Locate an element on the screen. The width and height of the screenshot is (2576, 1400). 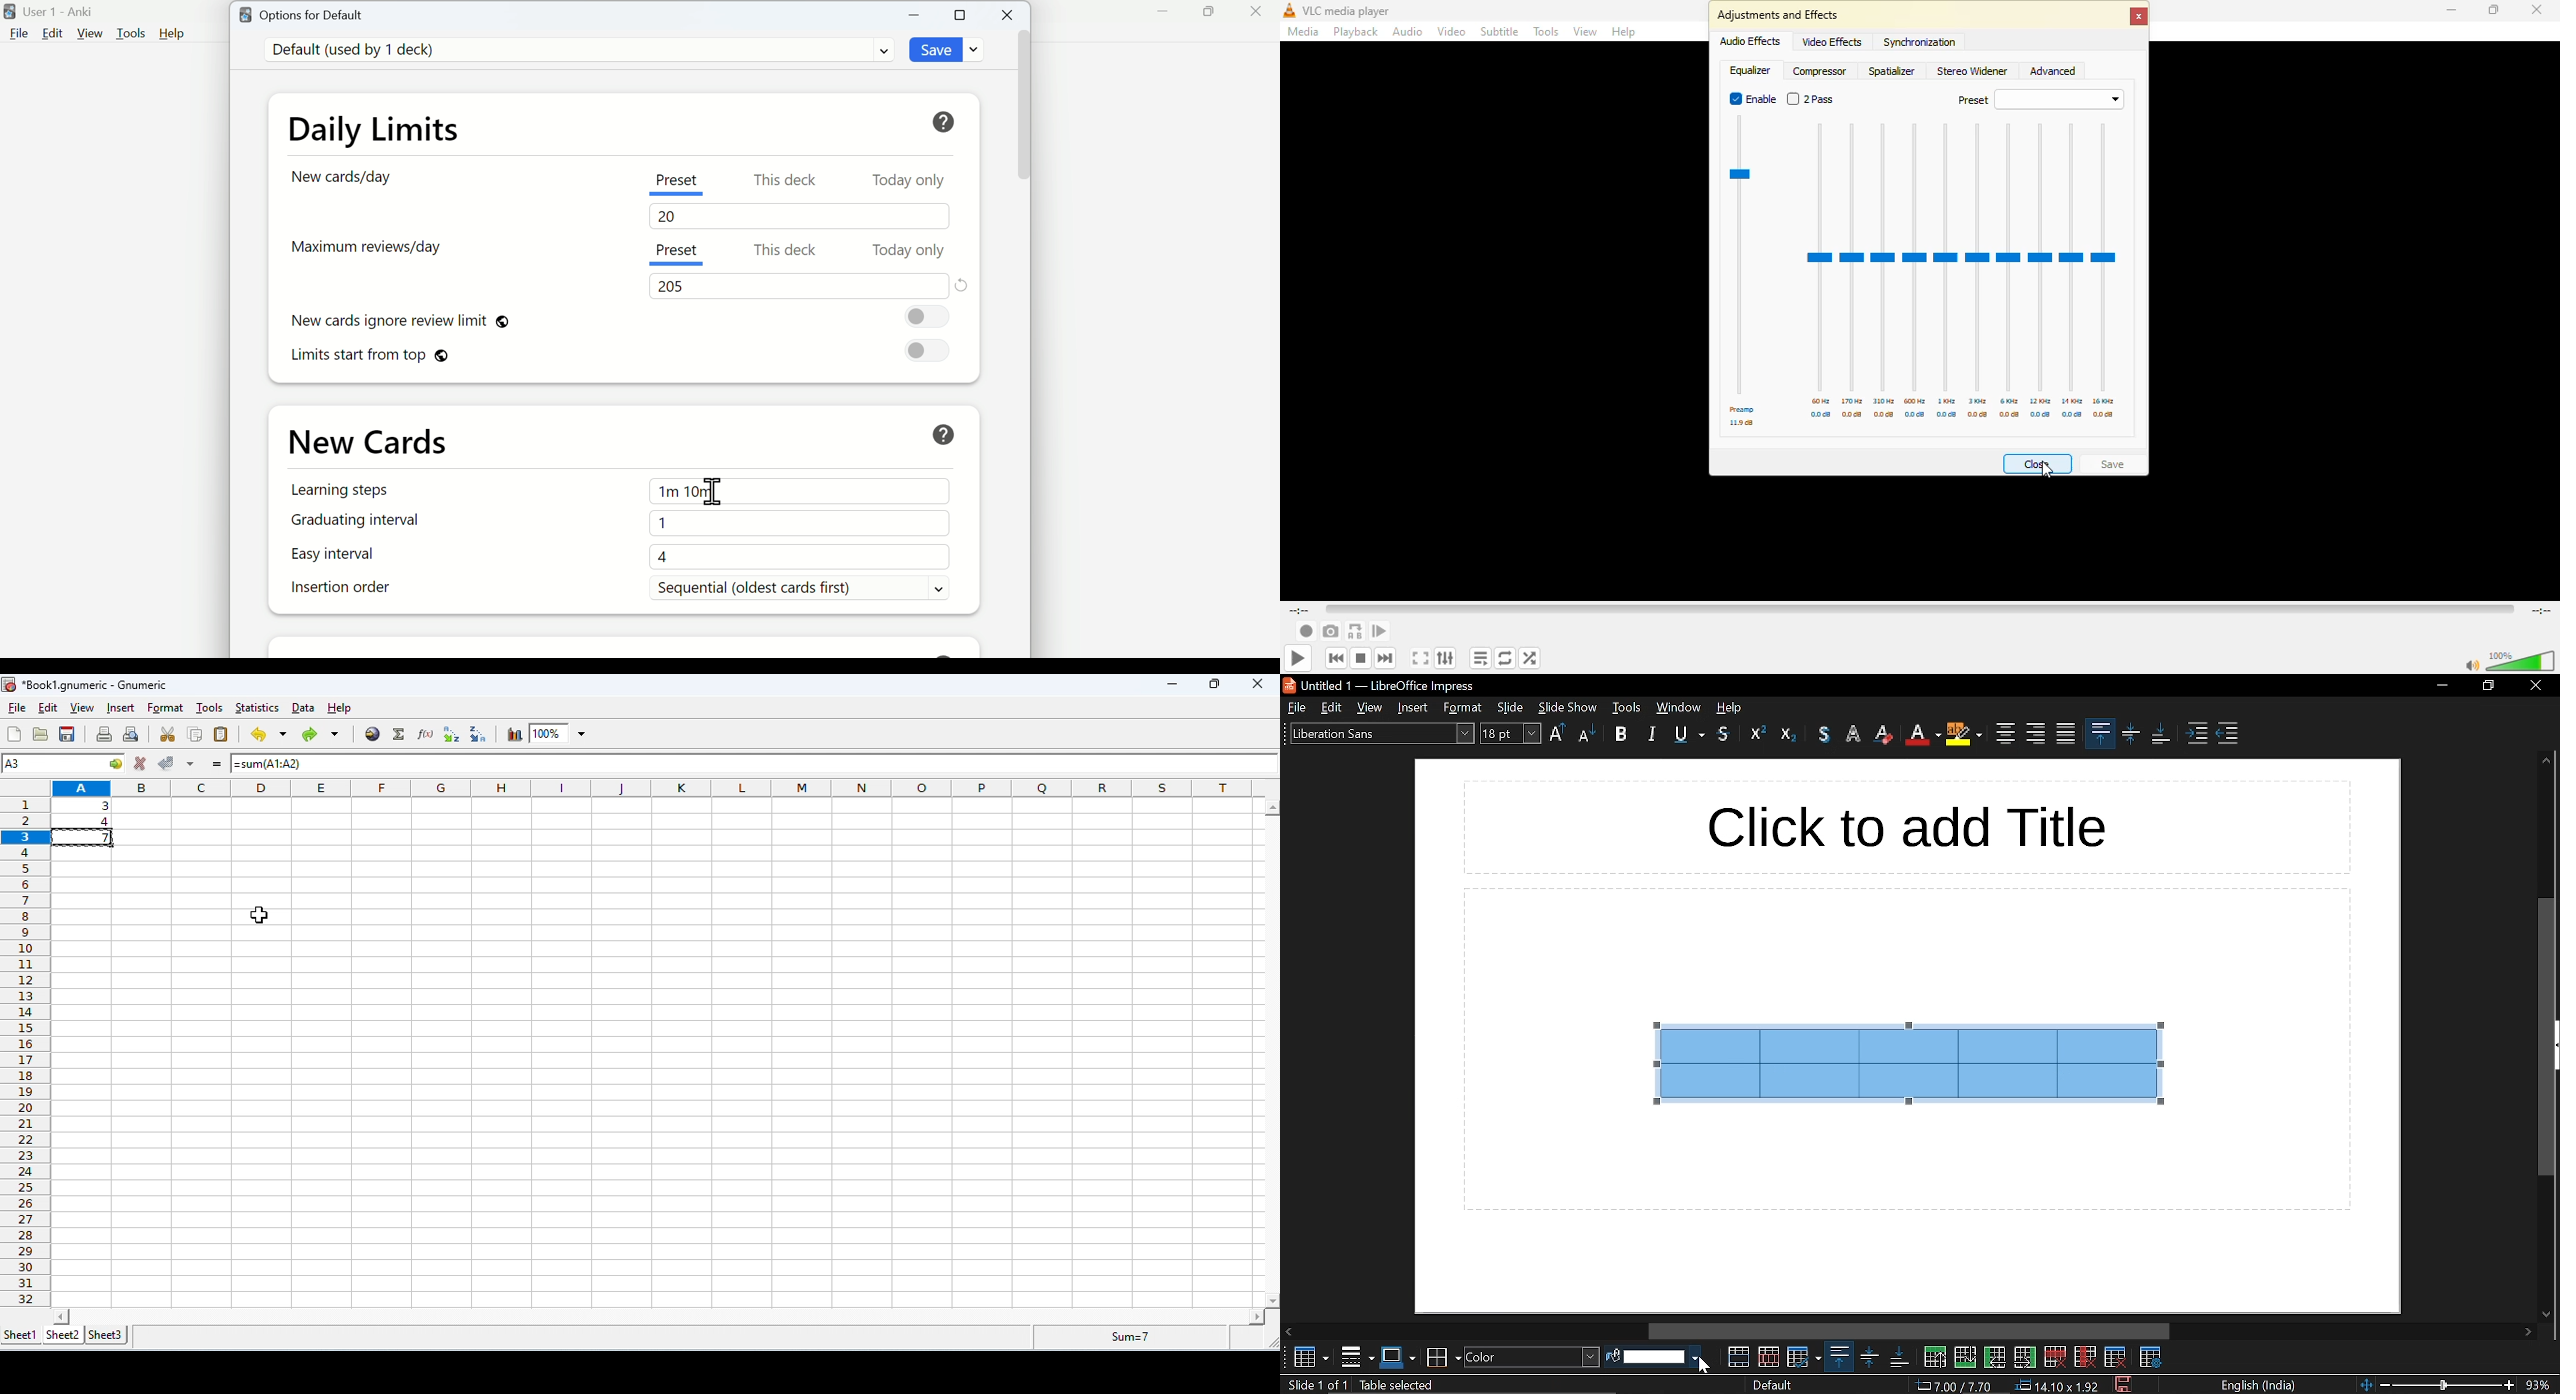
Edit is located at coordinates (51, 35).